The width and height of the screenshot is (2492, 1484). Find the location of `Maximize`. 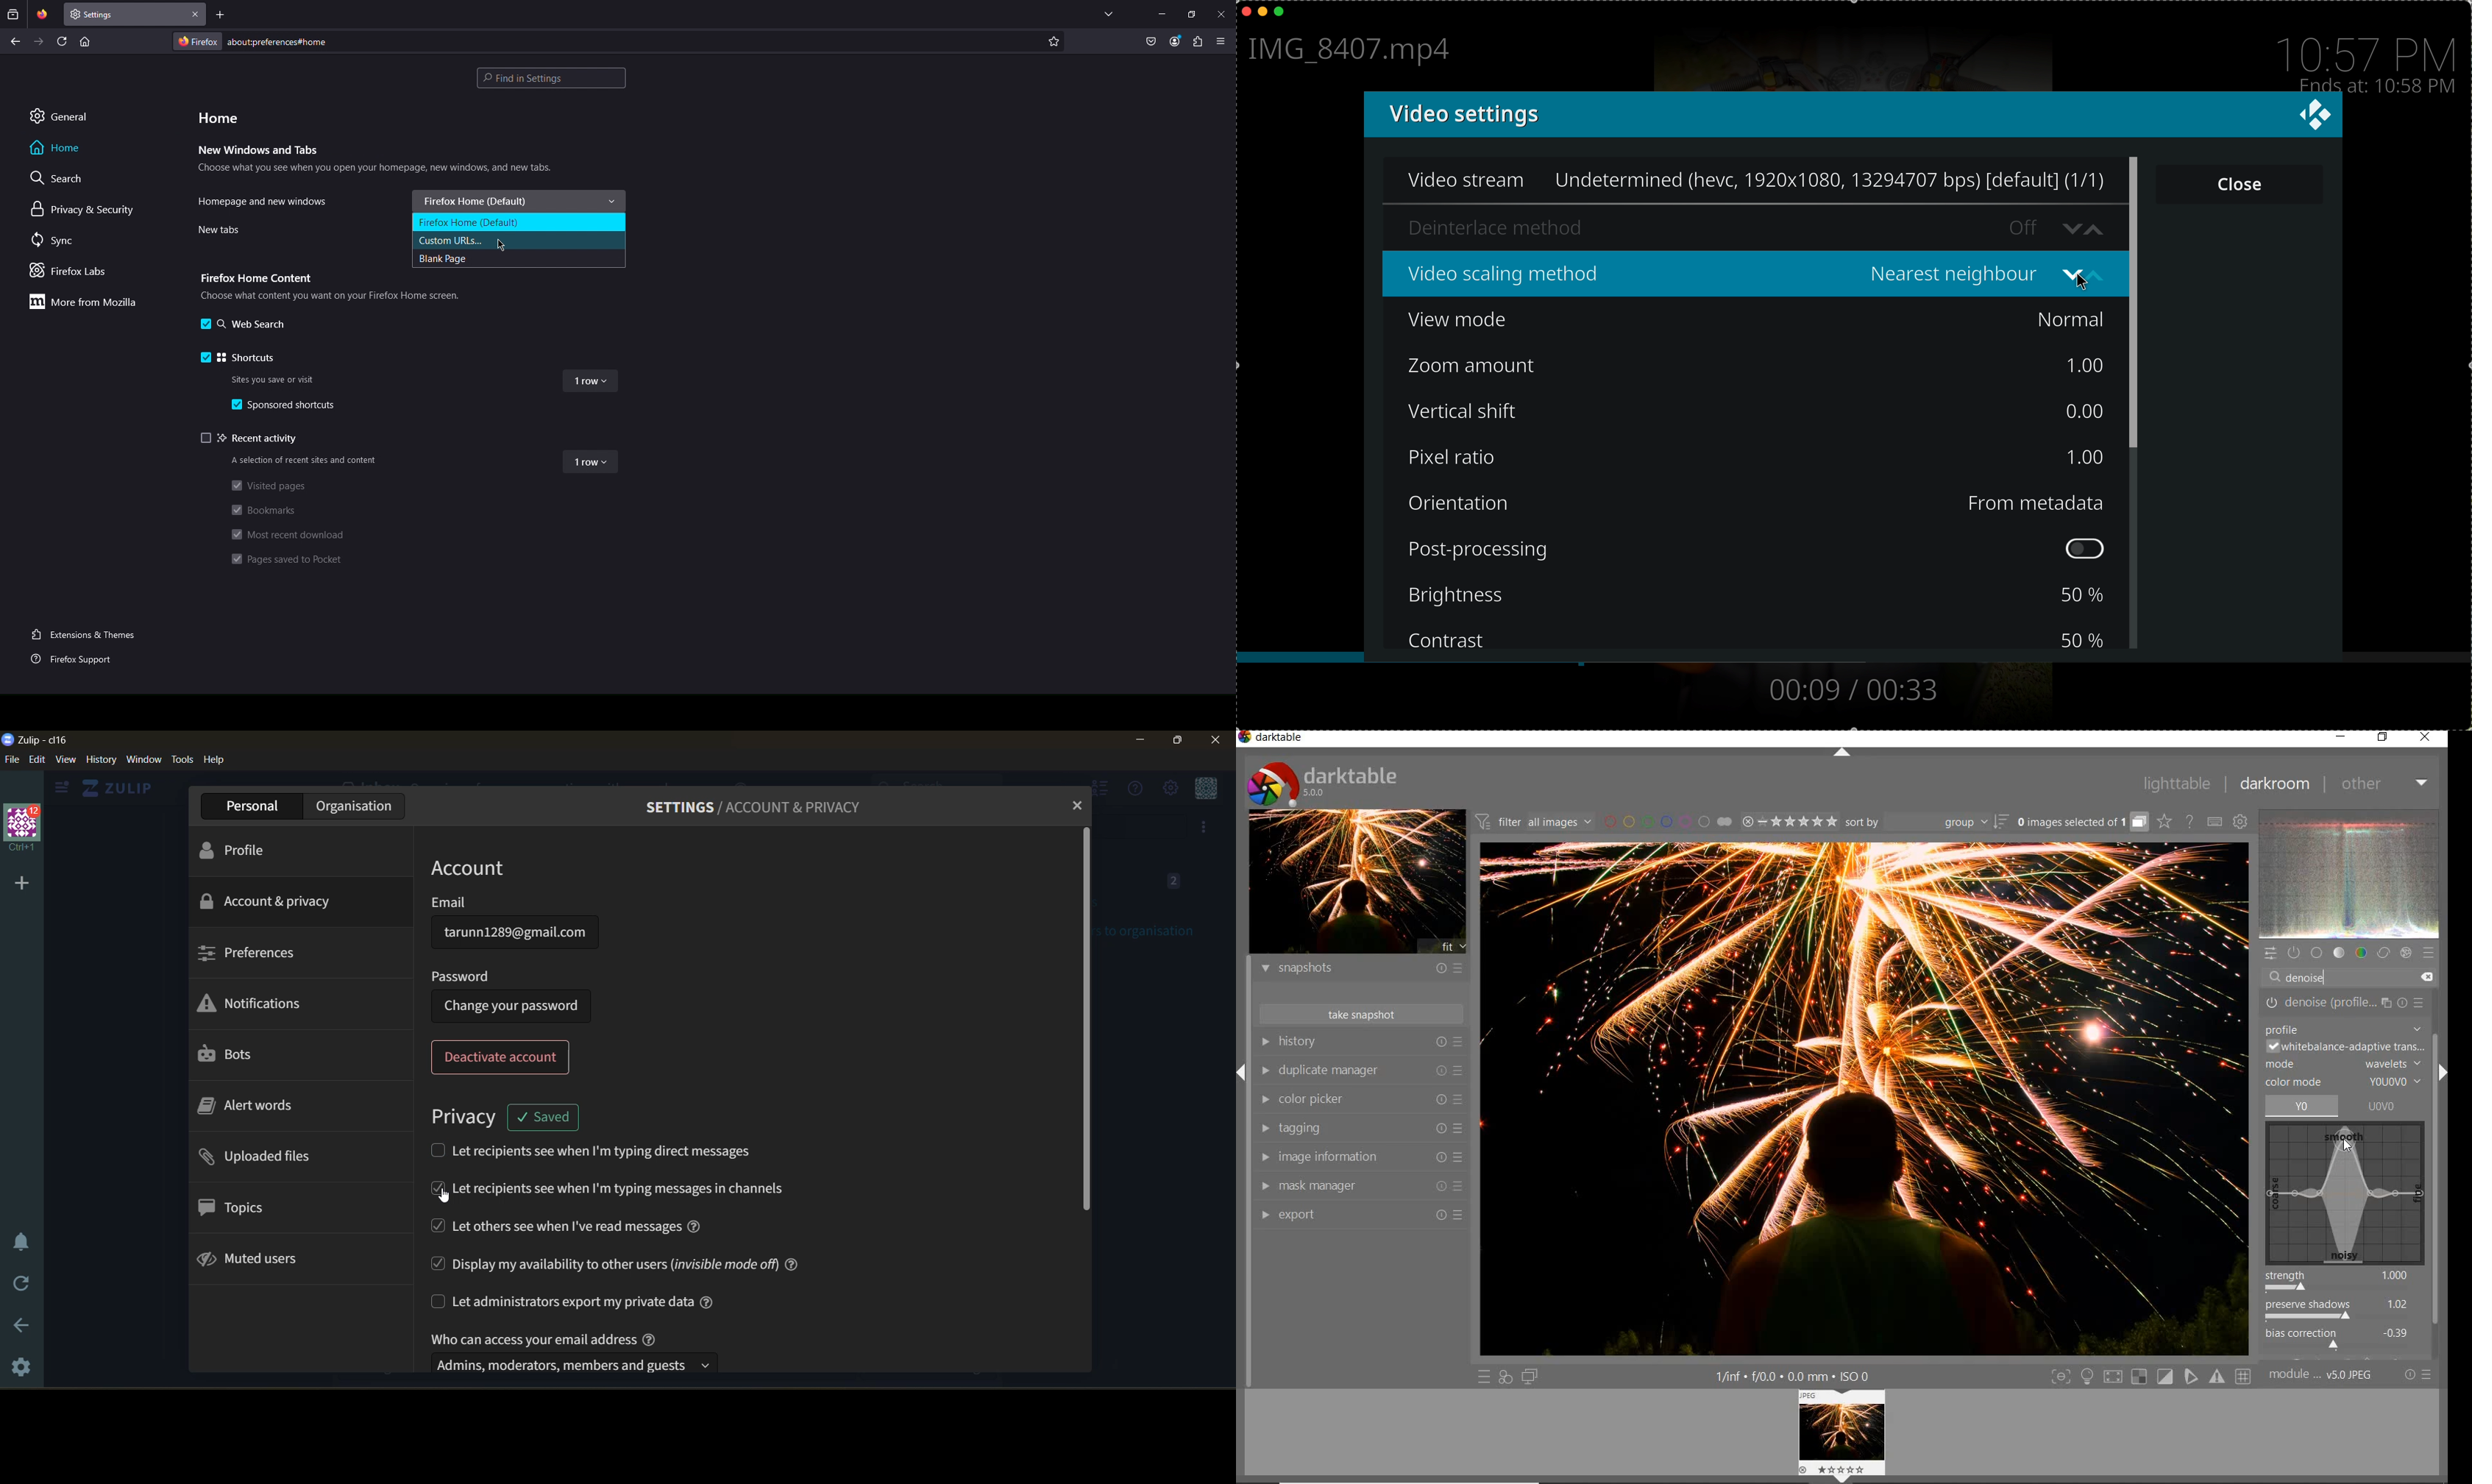

Maximize is located at coordinates (1192, 14).